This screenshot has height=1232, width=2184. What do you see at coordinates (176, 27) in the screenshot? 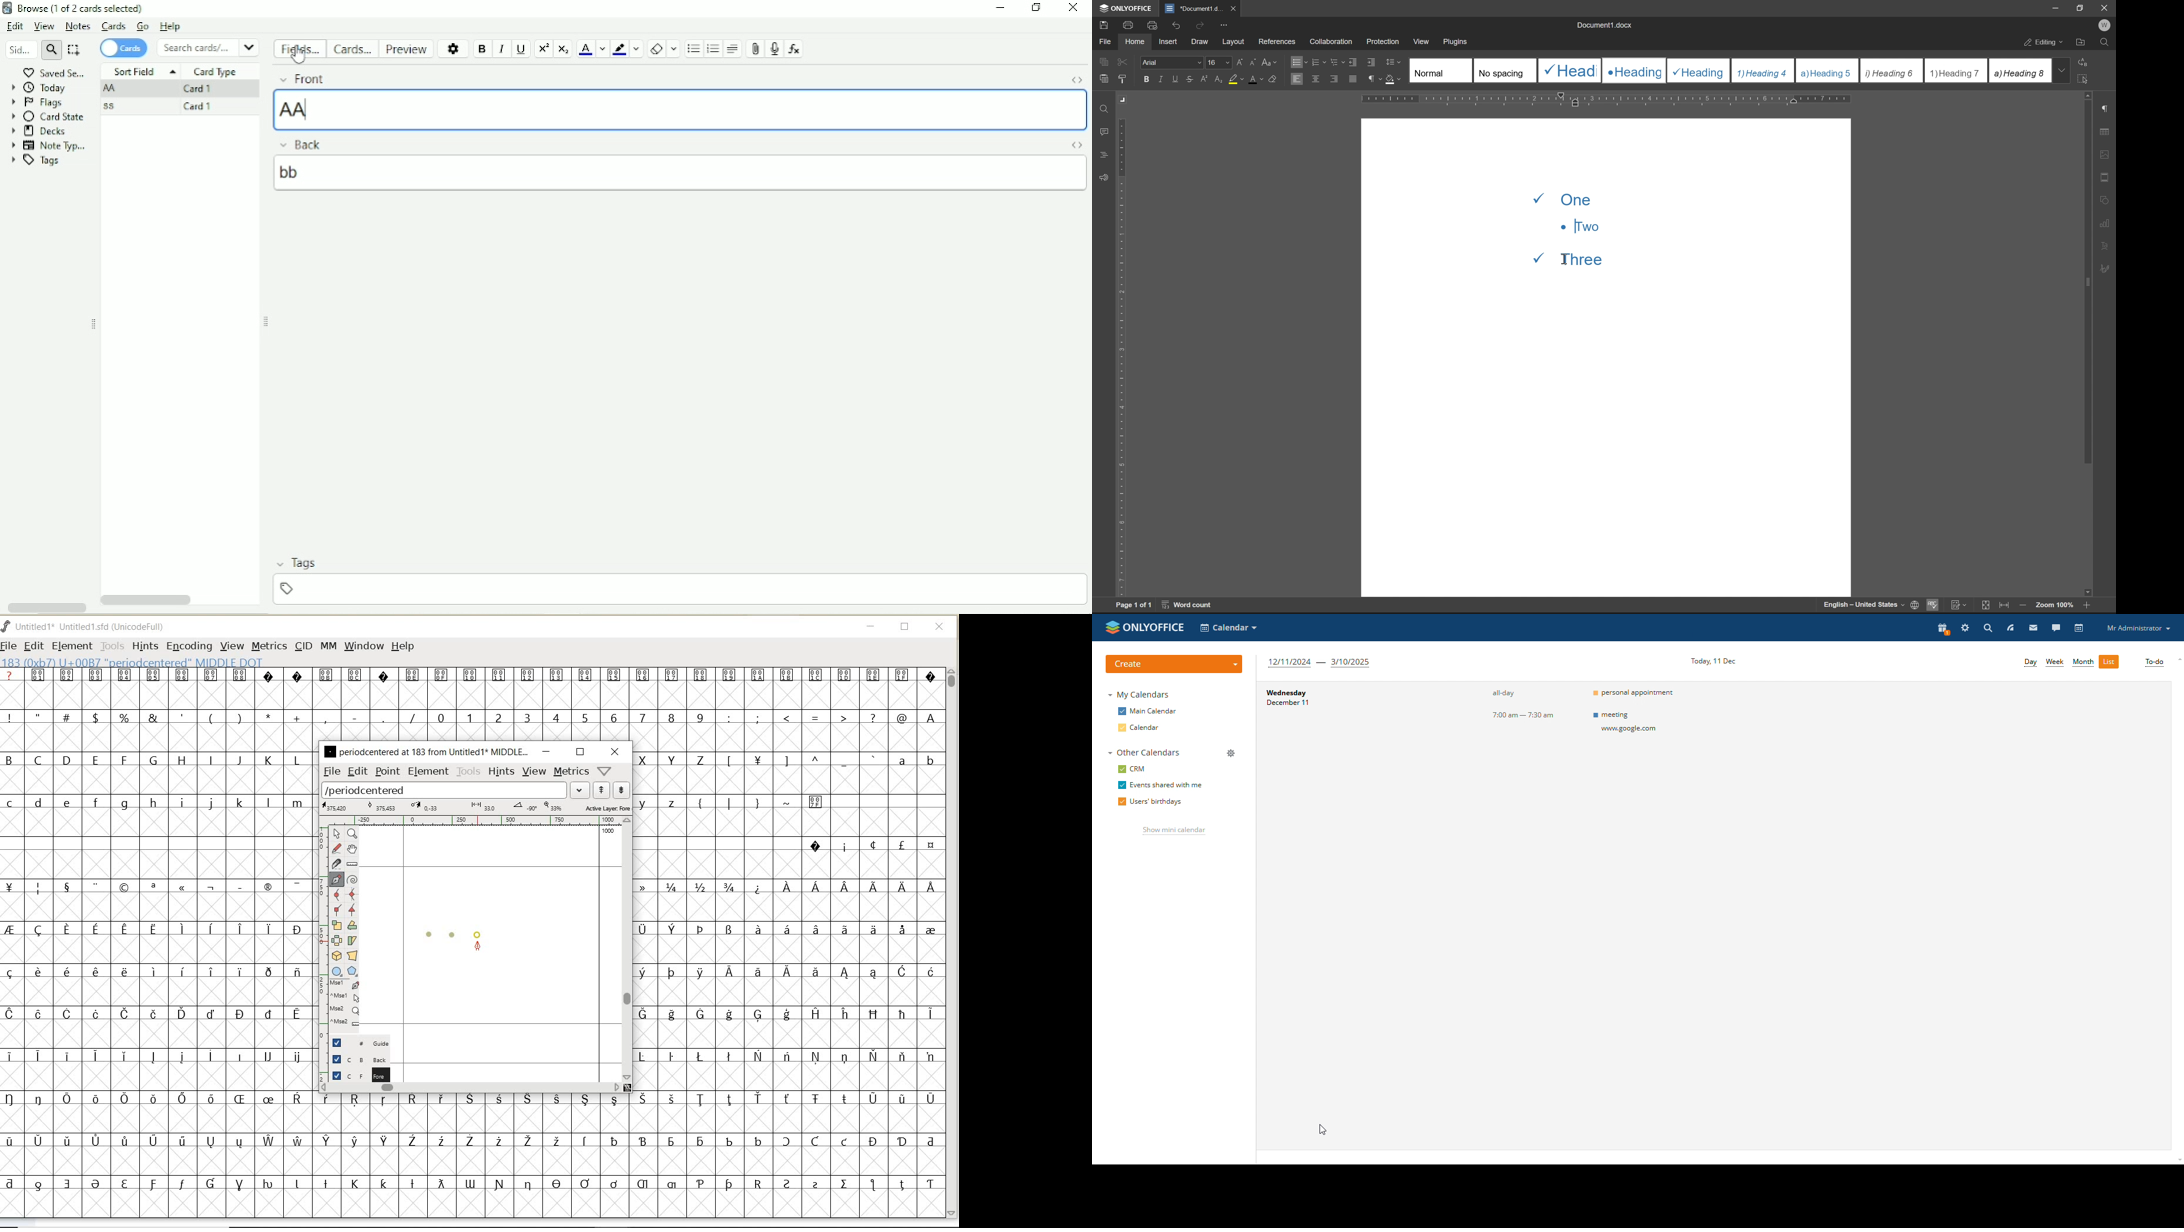
I see `Help` at bounding box center [176, 27].